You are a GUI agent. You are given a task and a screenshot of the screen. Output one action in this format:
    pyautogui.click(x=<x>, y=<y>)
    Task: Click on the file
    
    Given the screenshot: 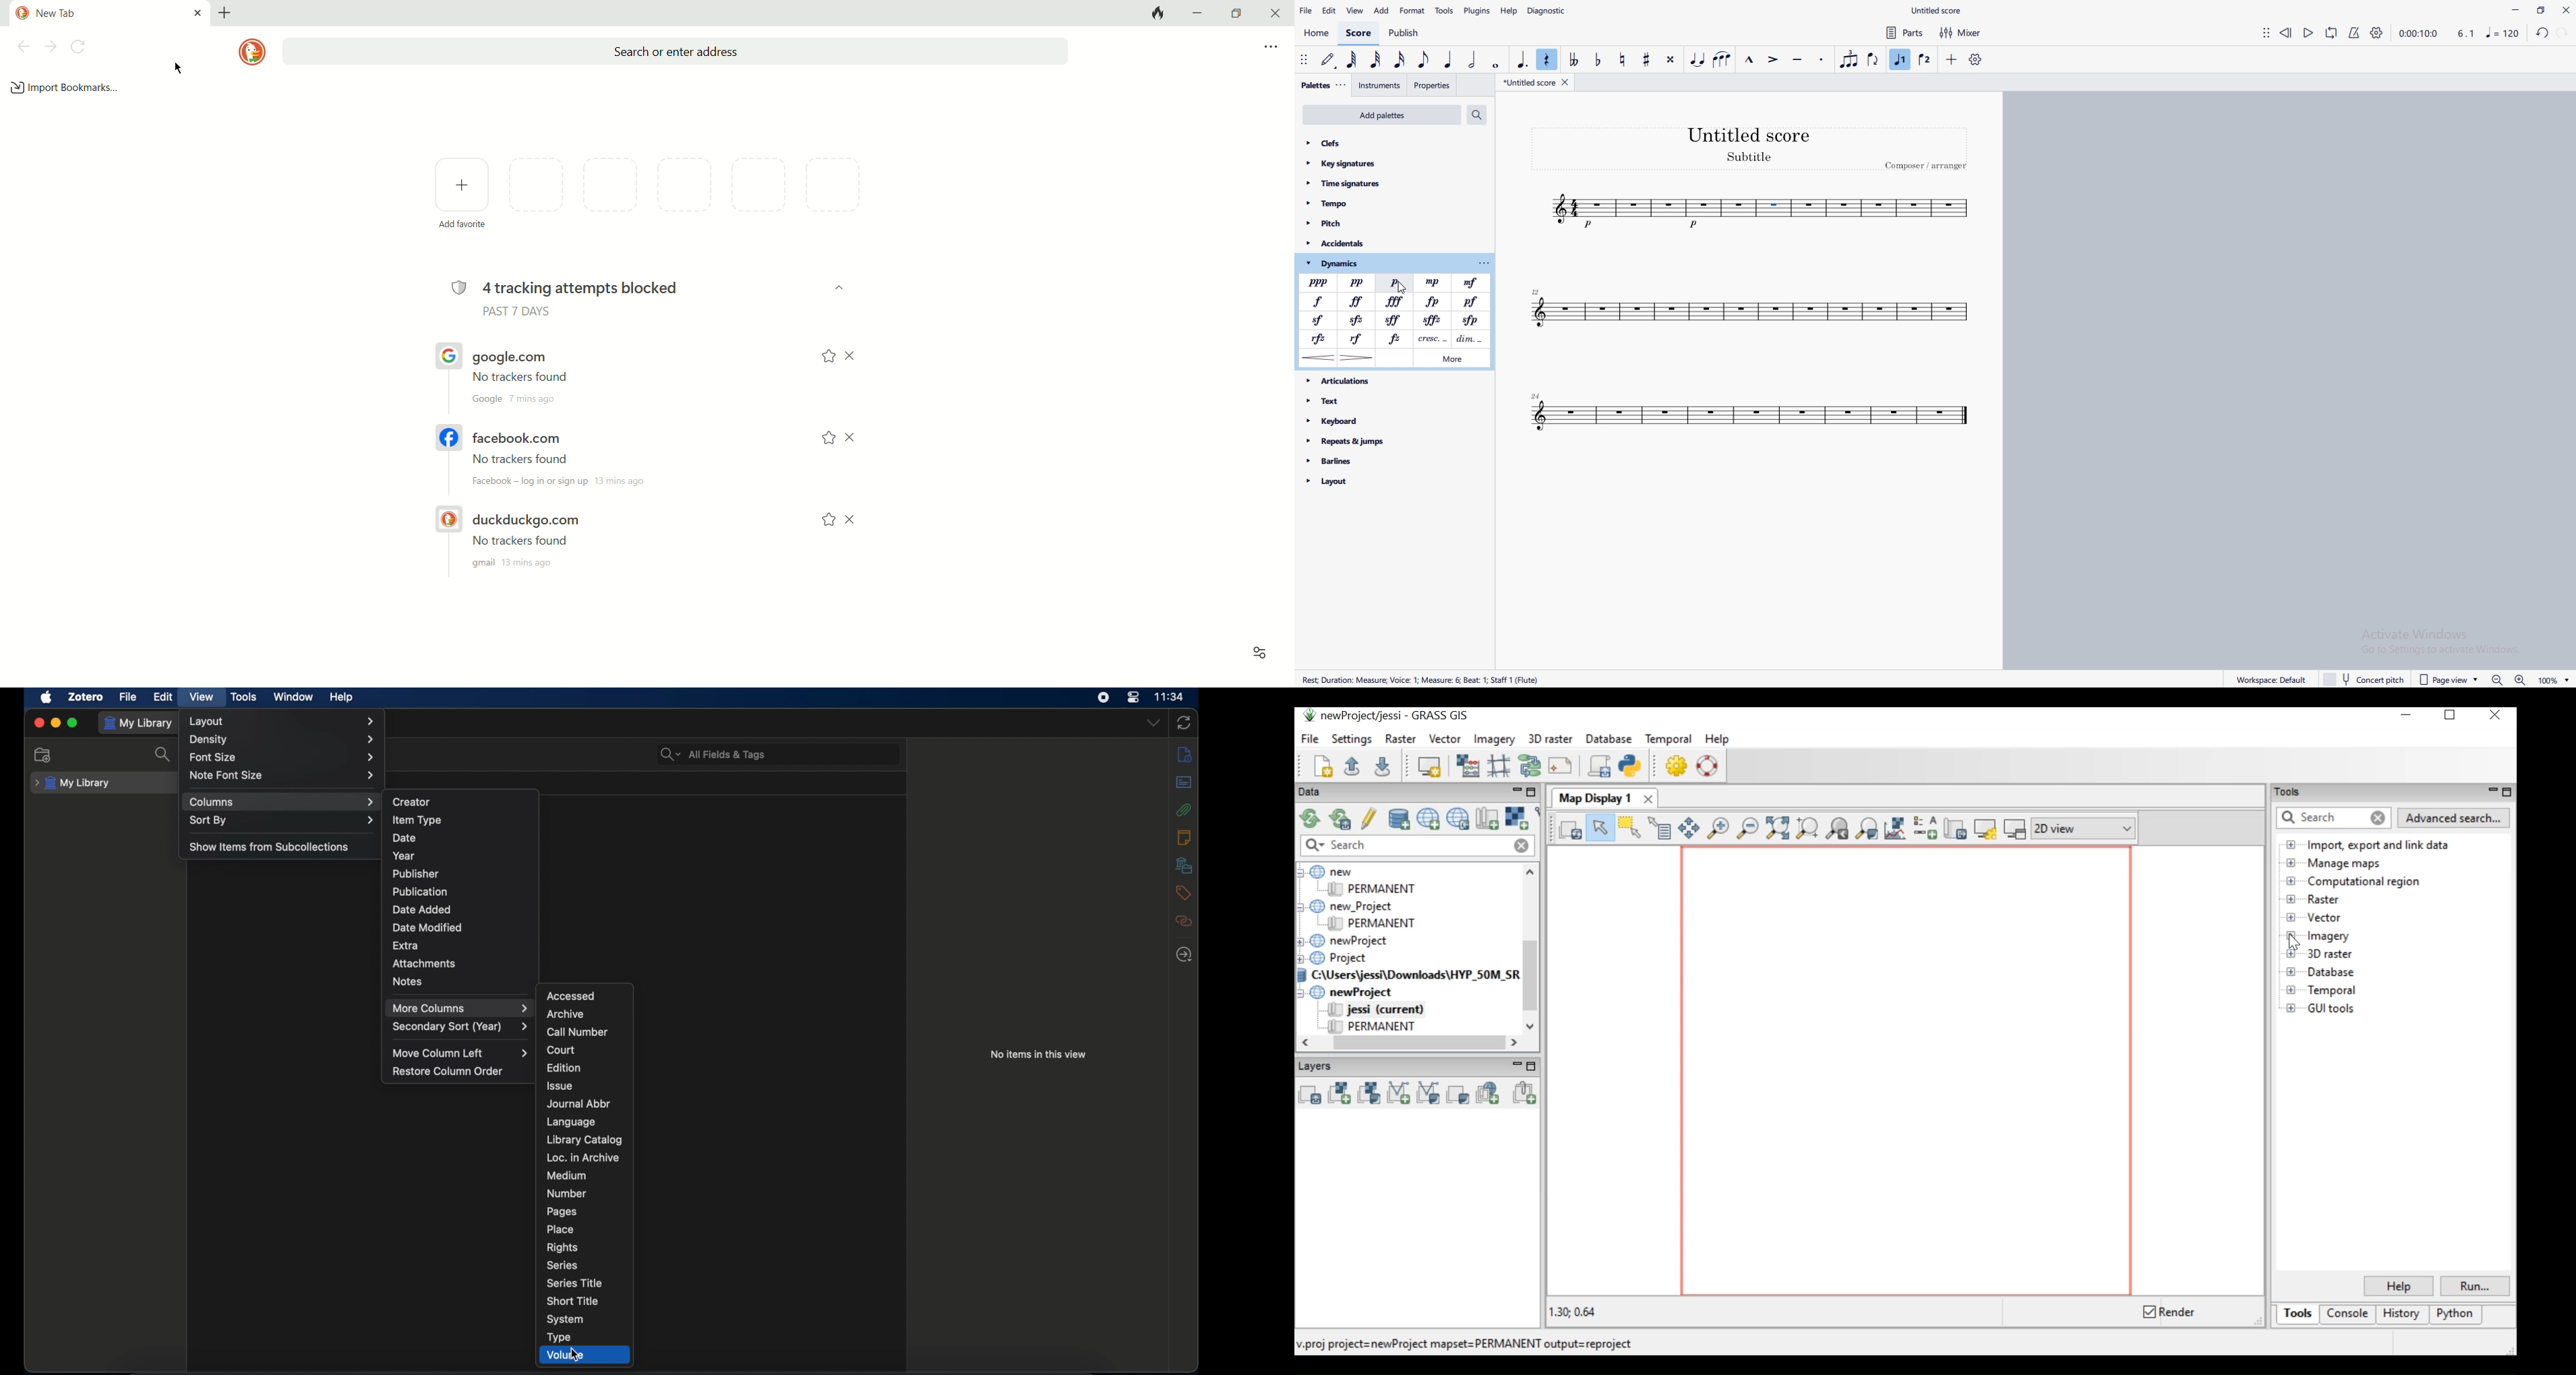 What is the action you would take?
    pyautogui.click(x=127, y=698)
    